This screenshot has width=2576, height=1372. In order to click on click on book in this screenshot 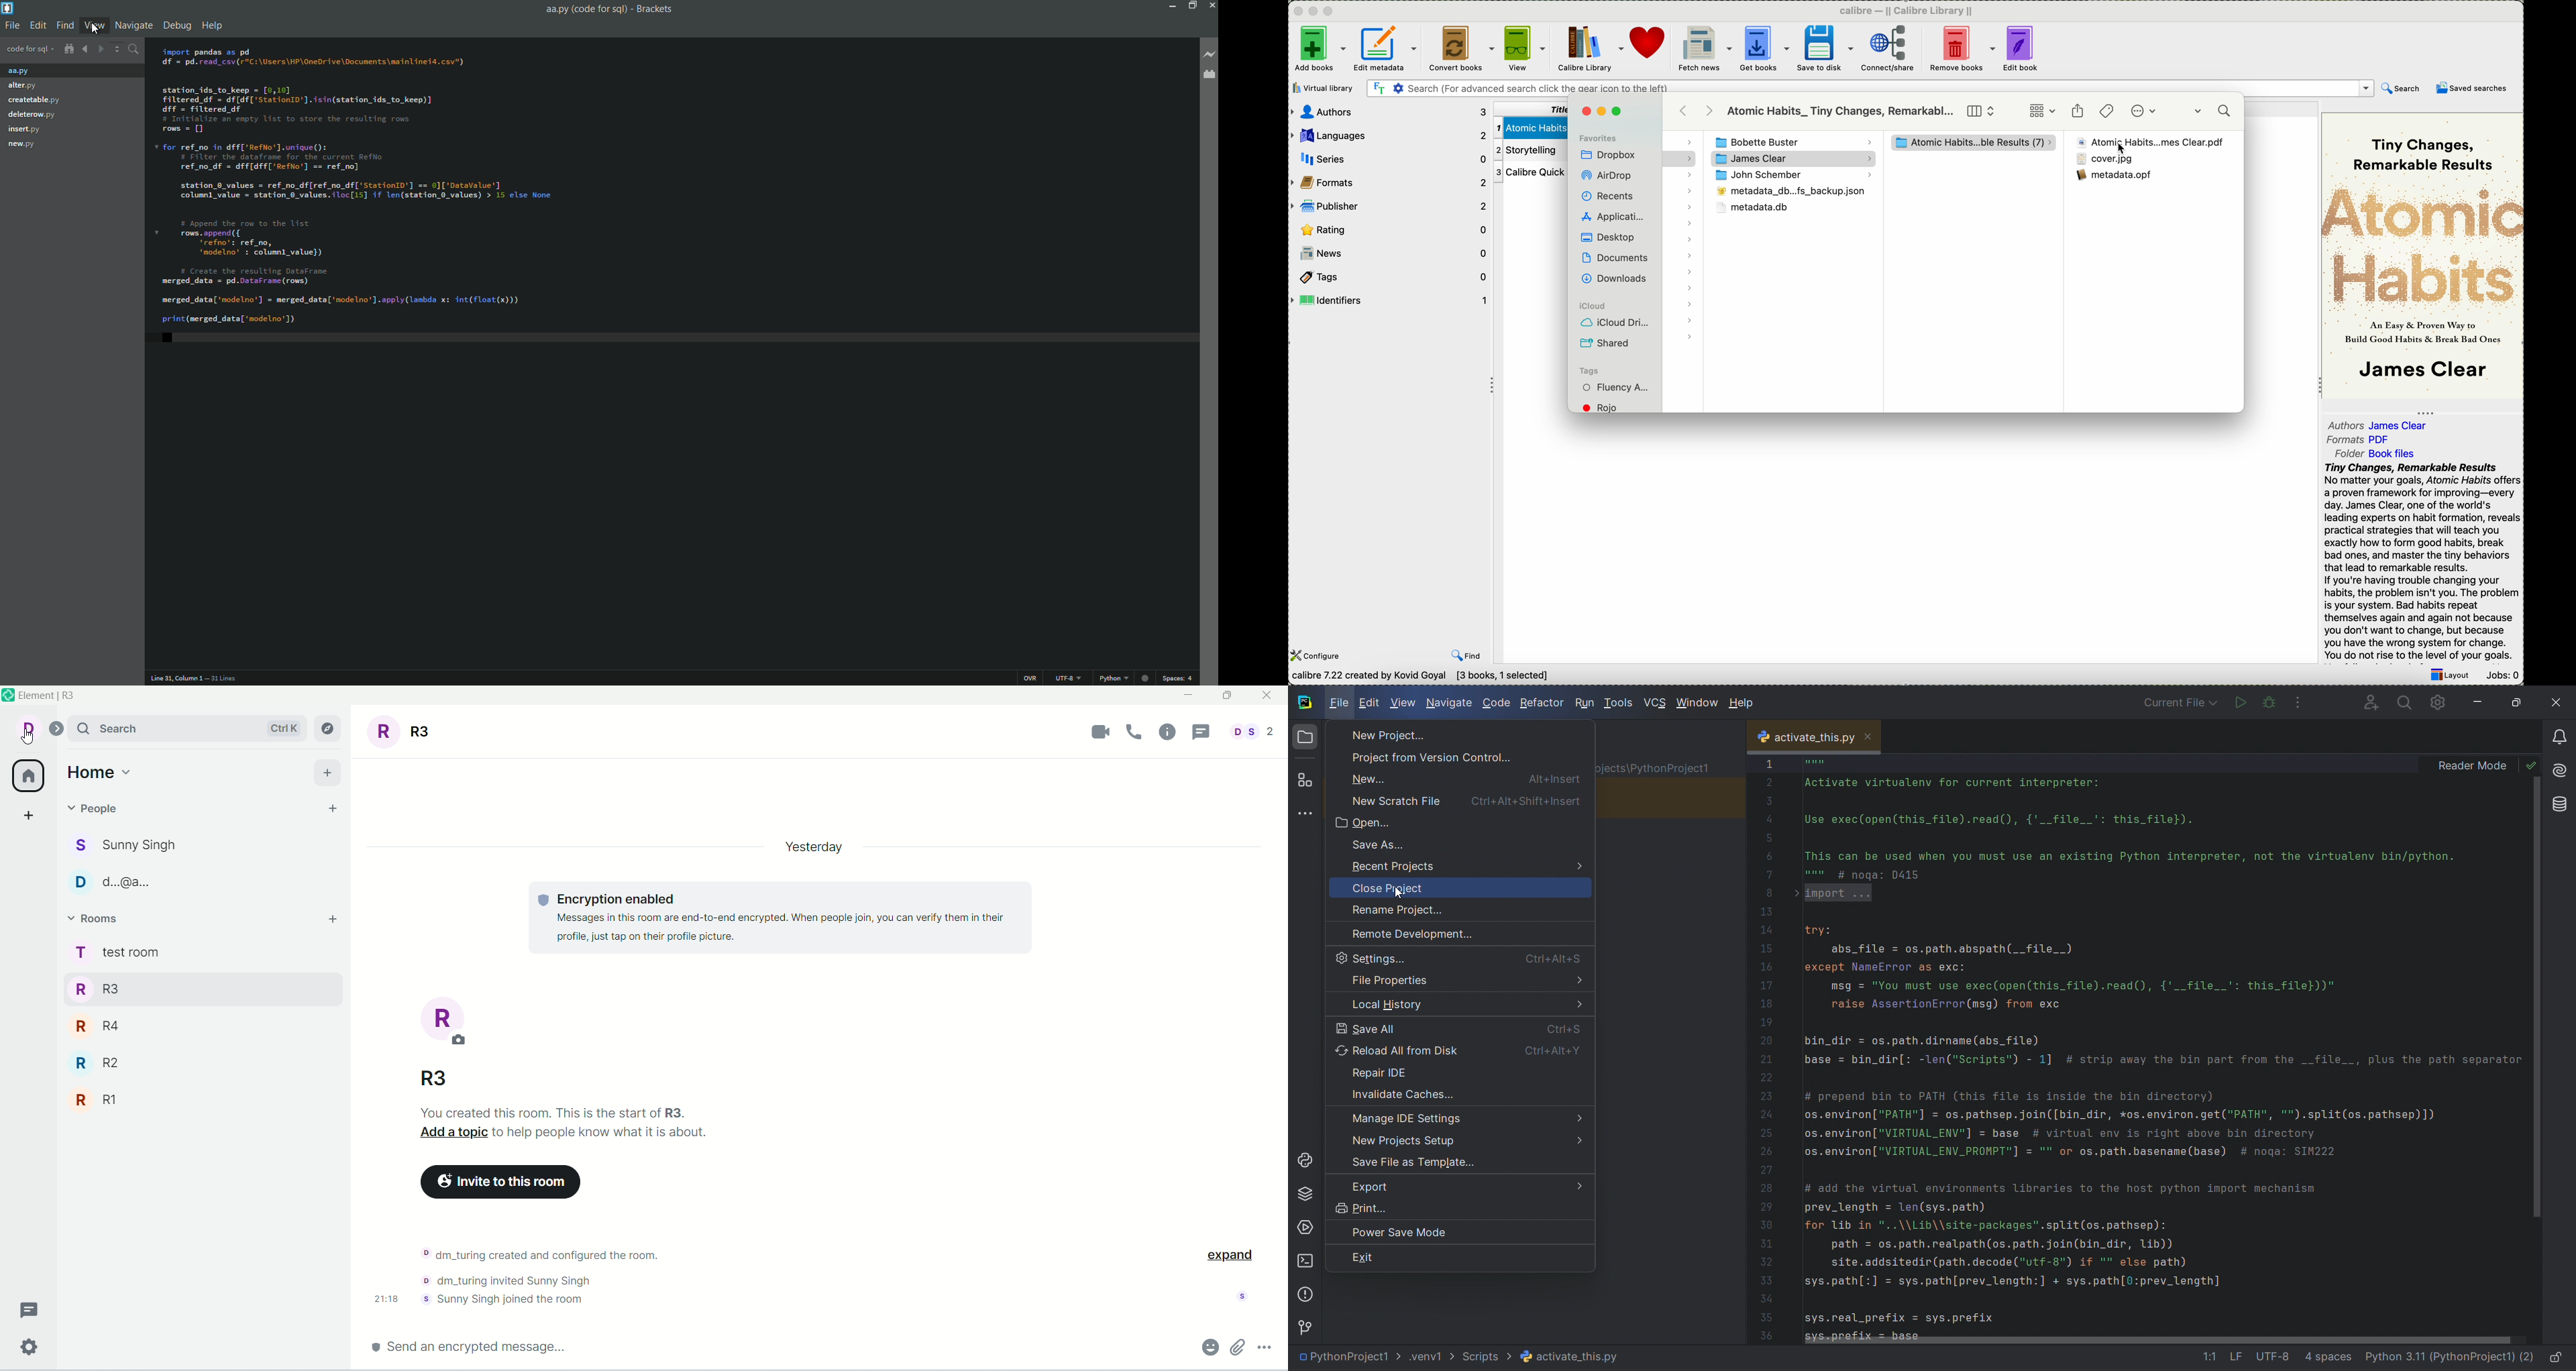, I will do `click(2149, 143)`.